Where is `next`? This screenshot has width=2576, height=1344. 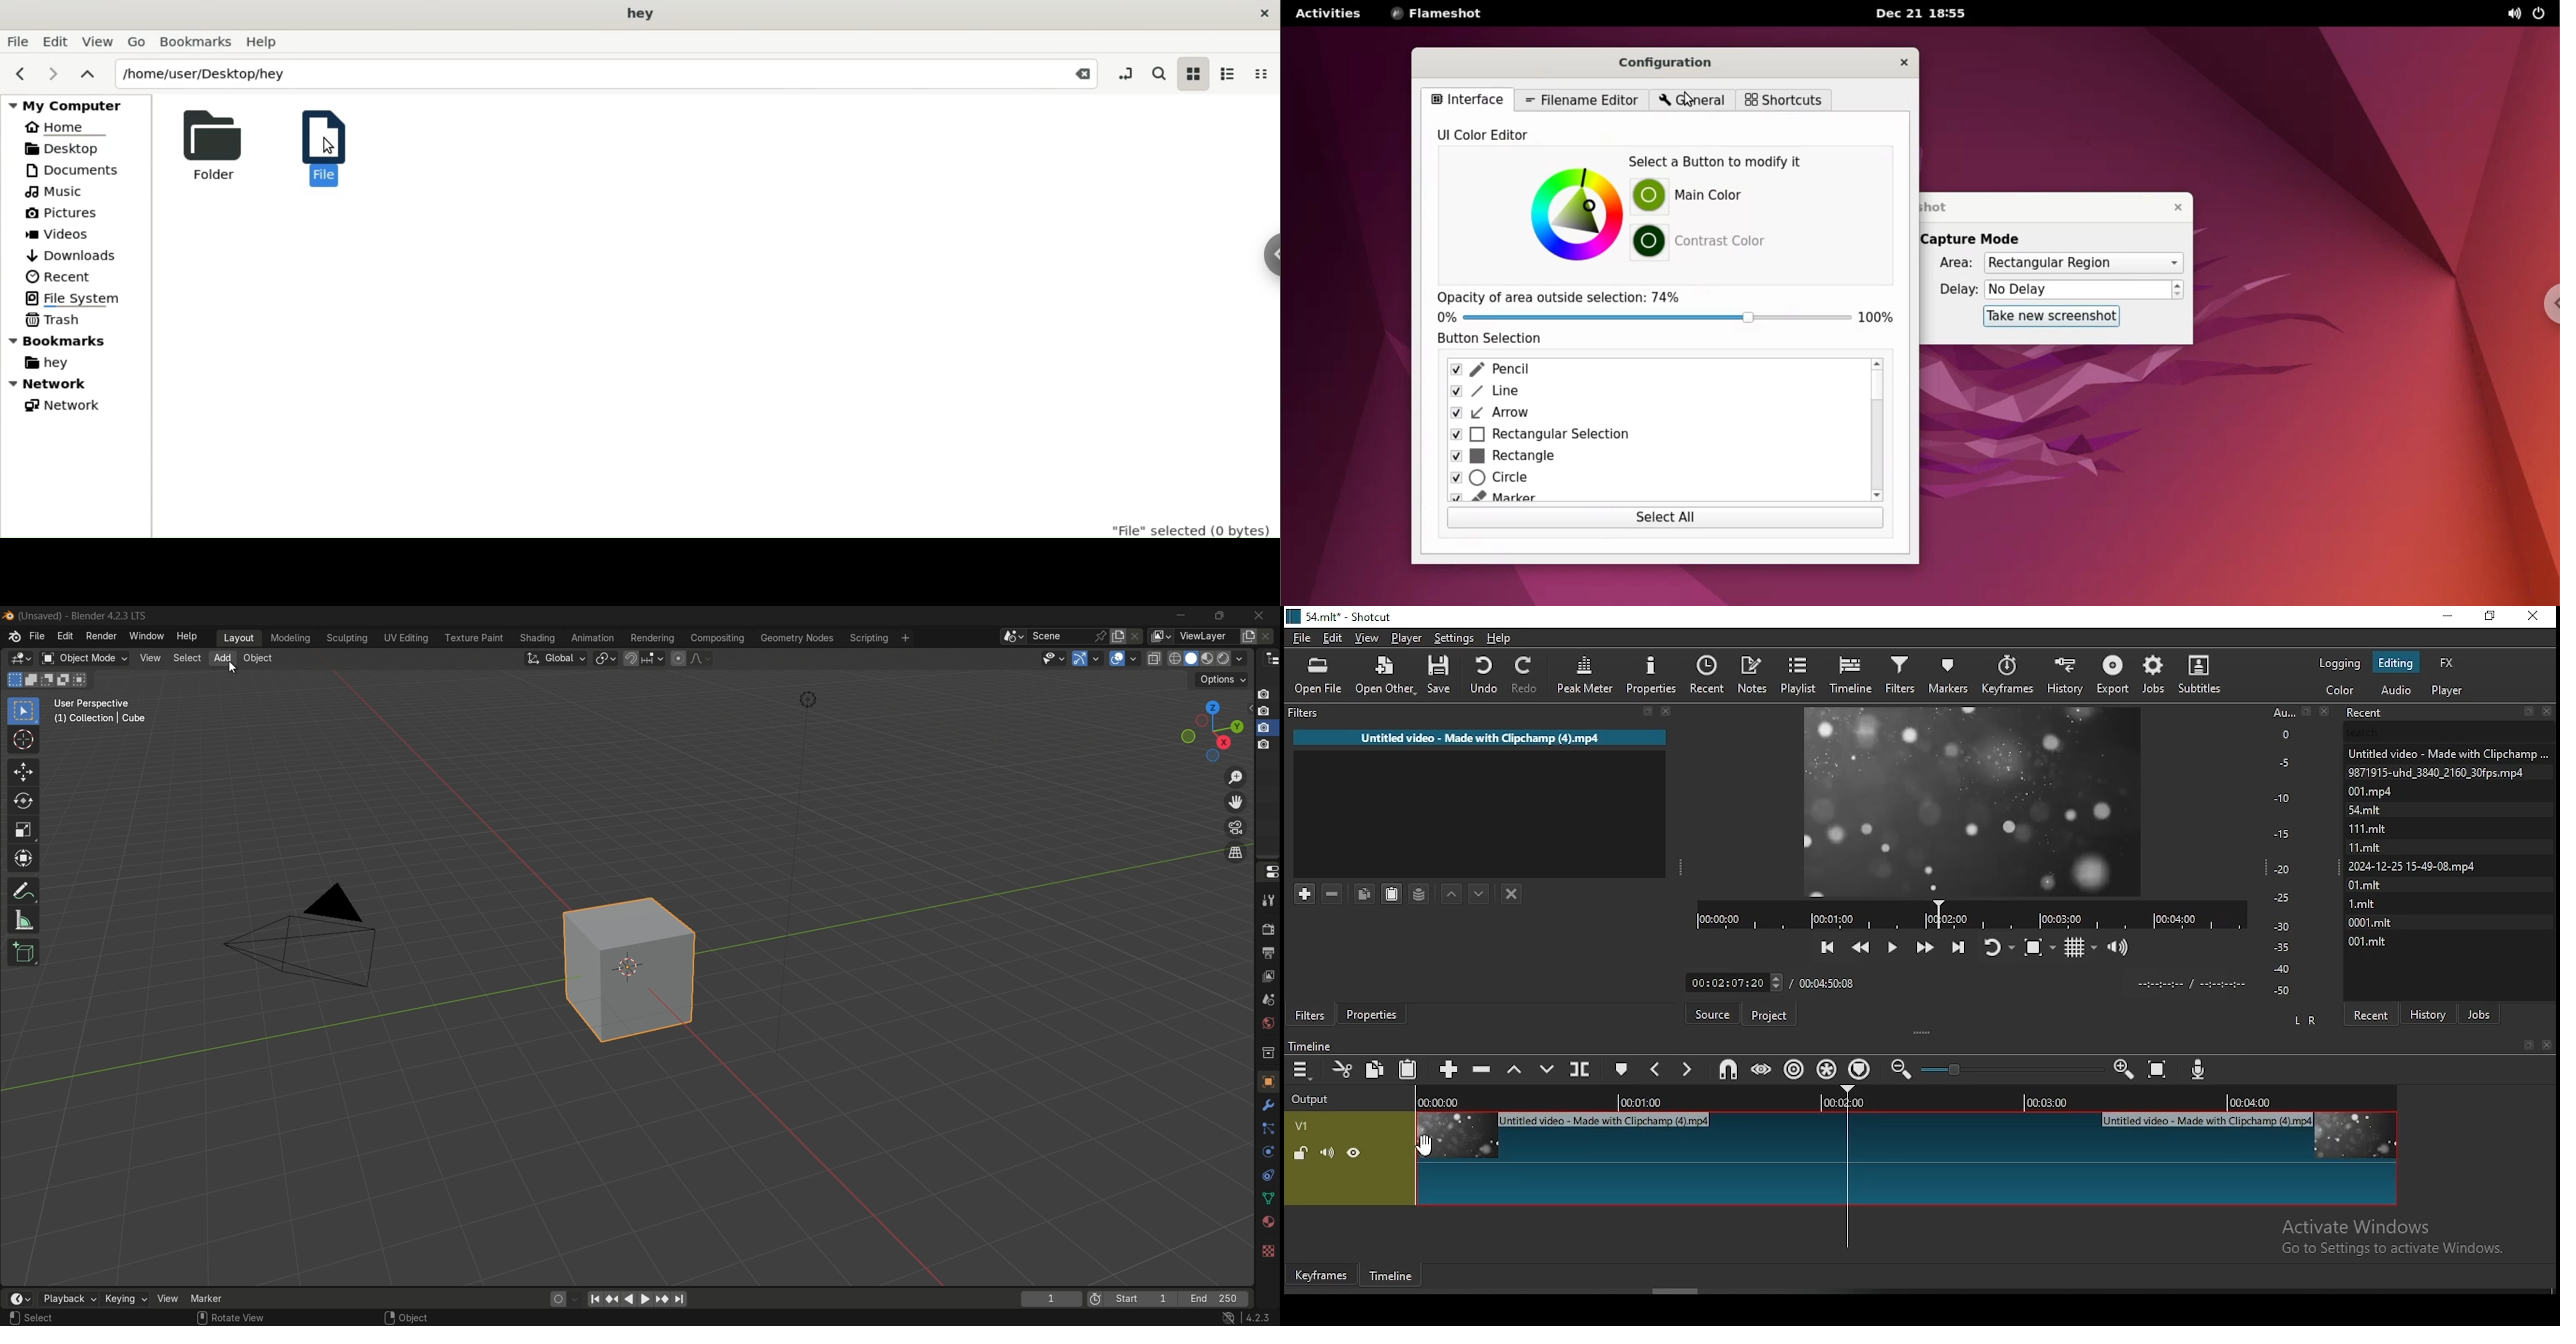
next is located at coordinates (52, 77).